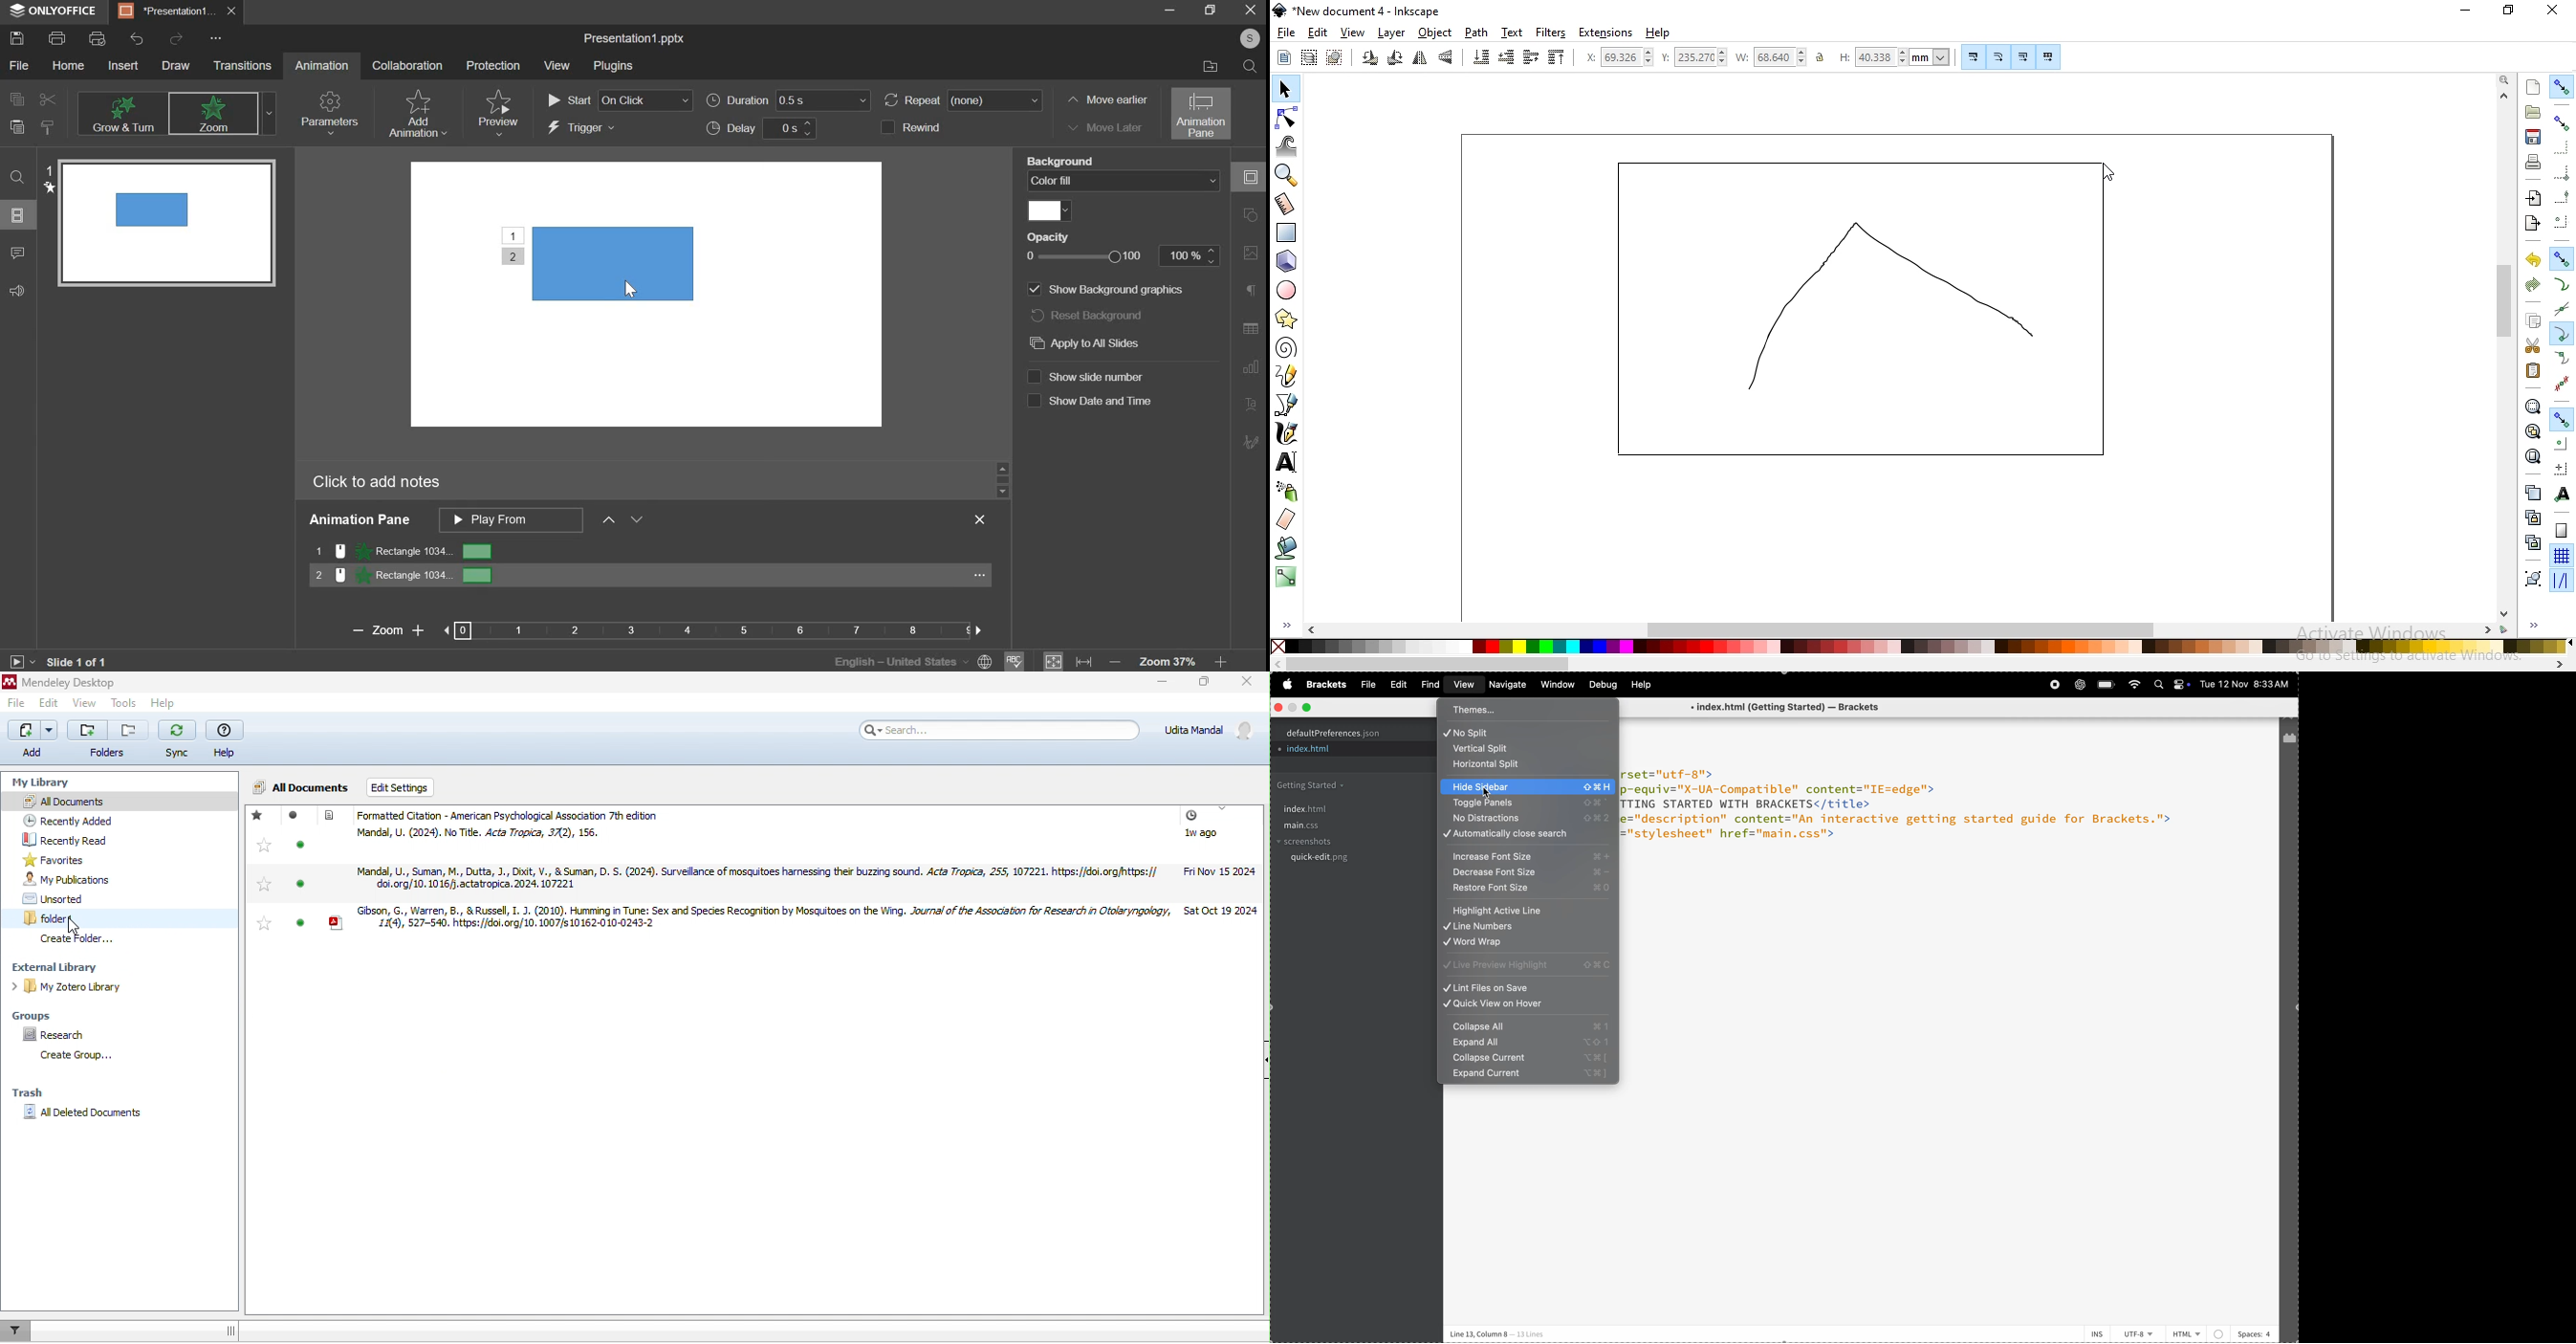  Describe the element at coordinates (124, 701) in the screenshot. I see `tools` at that location.